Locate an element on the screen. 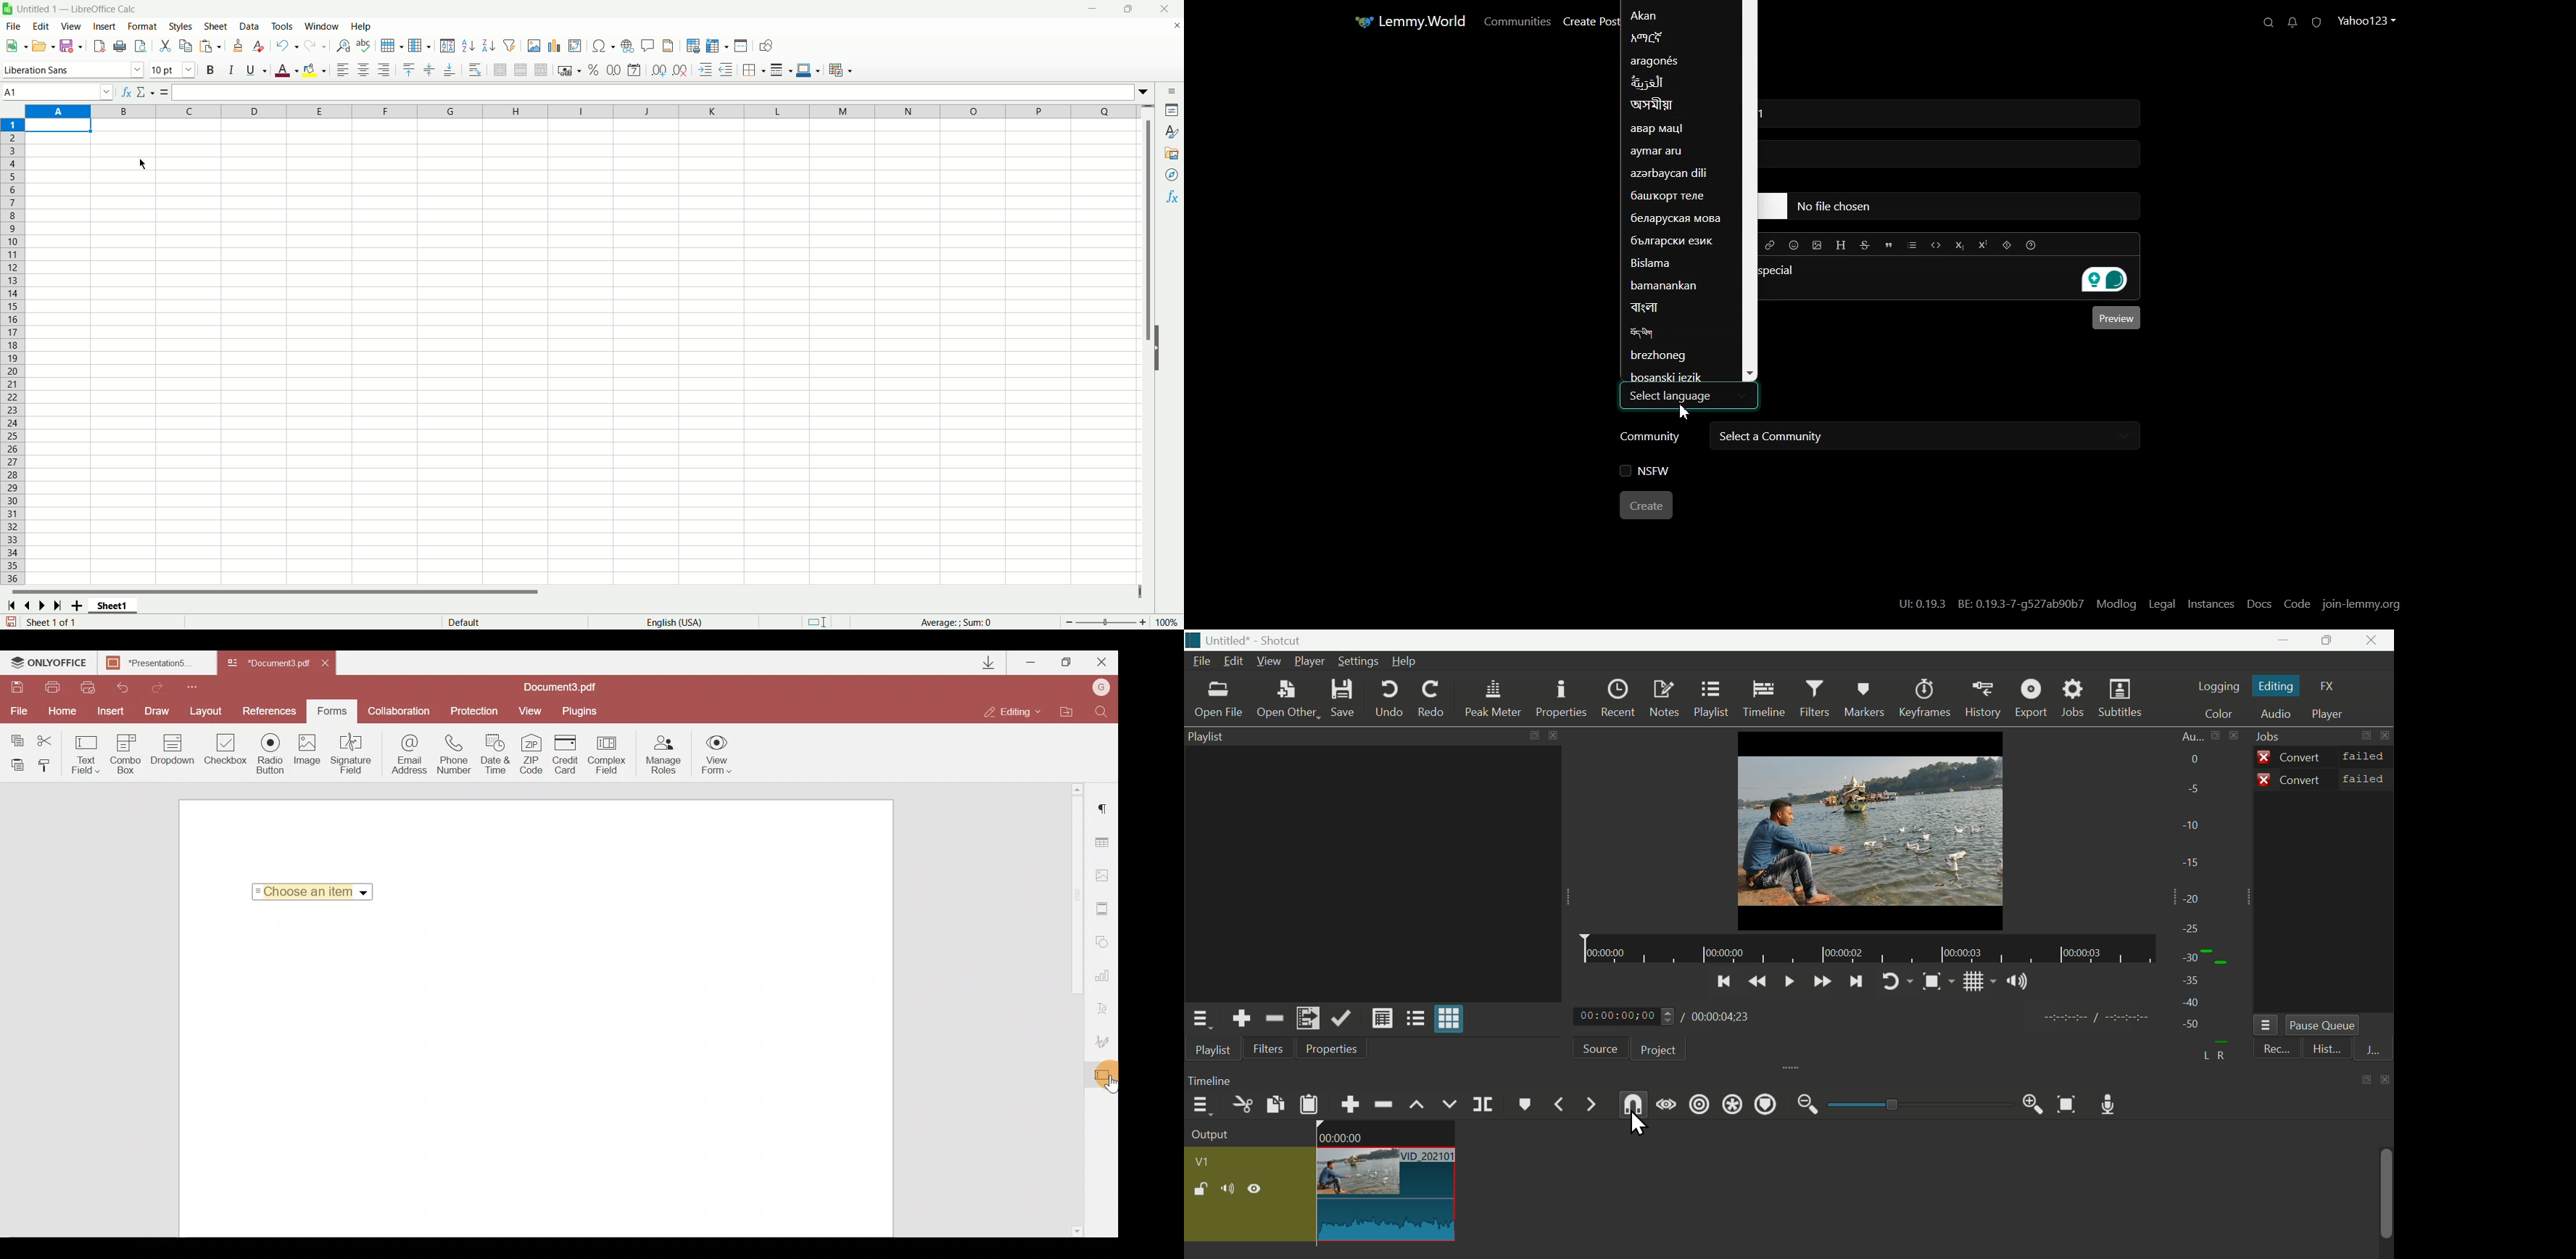  add decimal place is located at coordinates (660, 70).